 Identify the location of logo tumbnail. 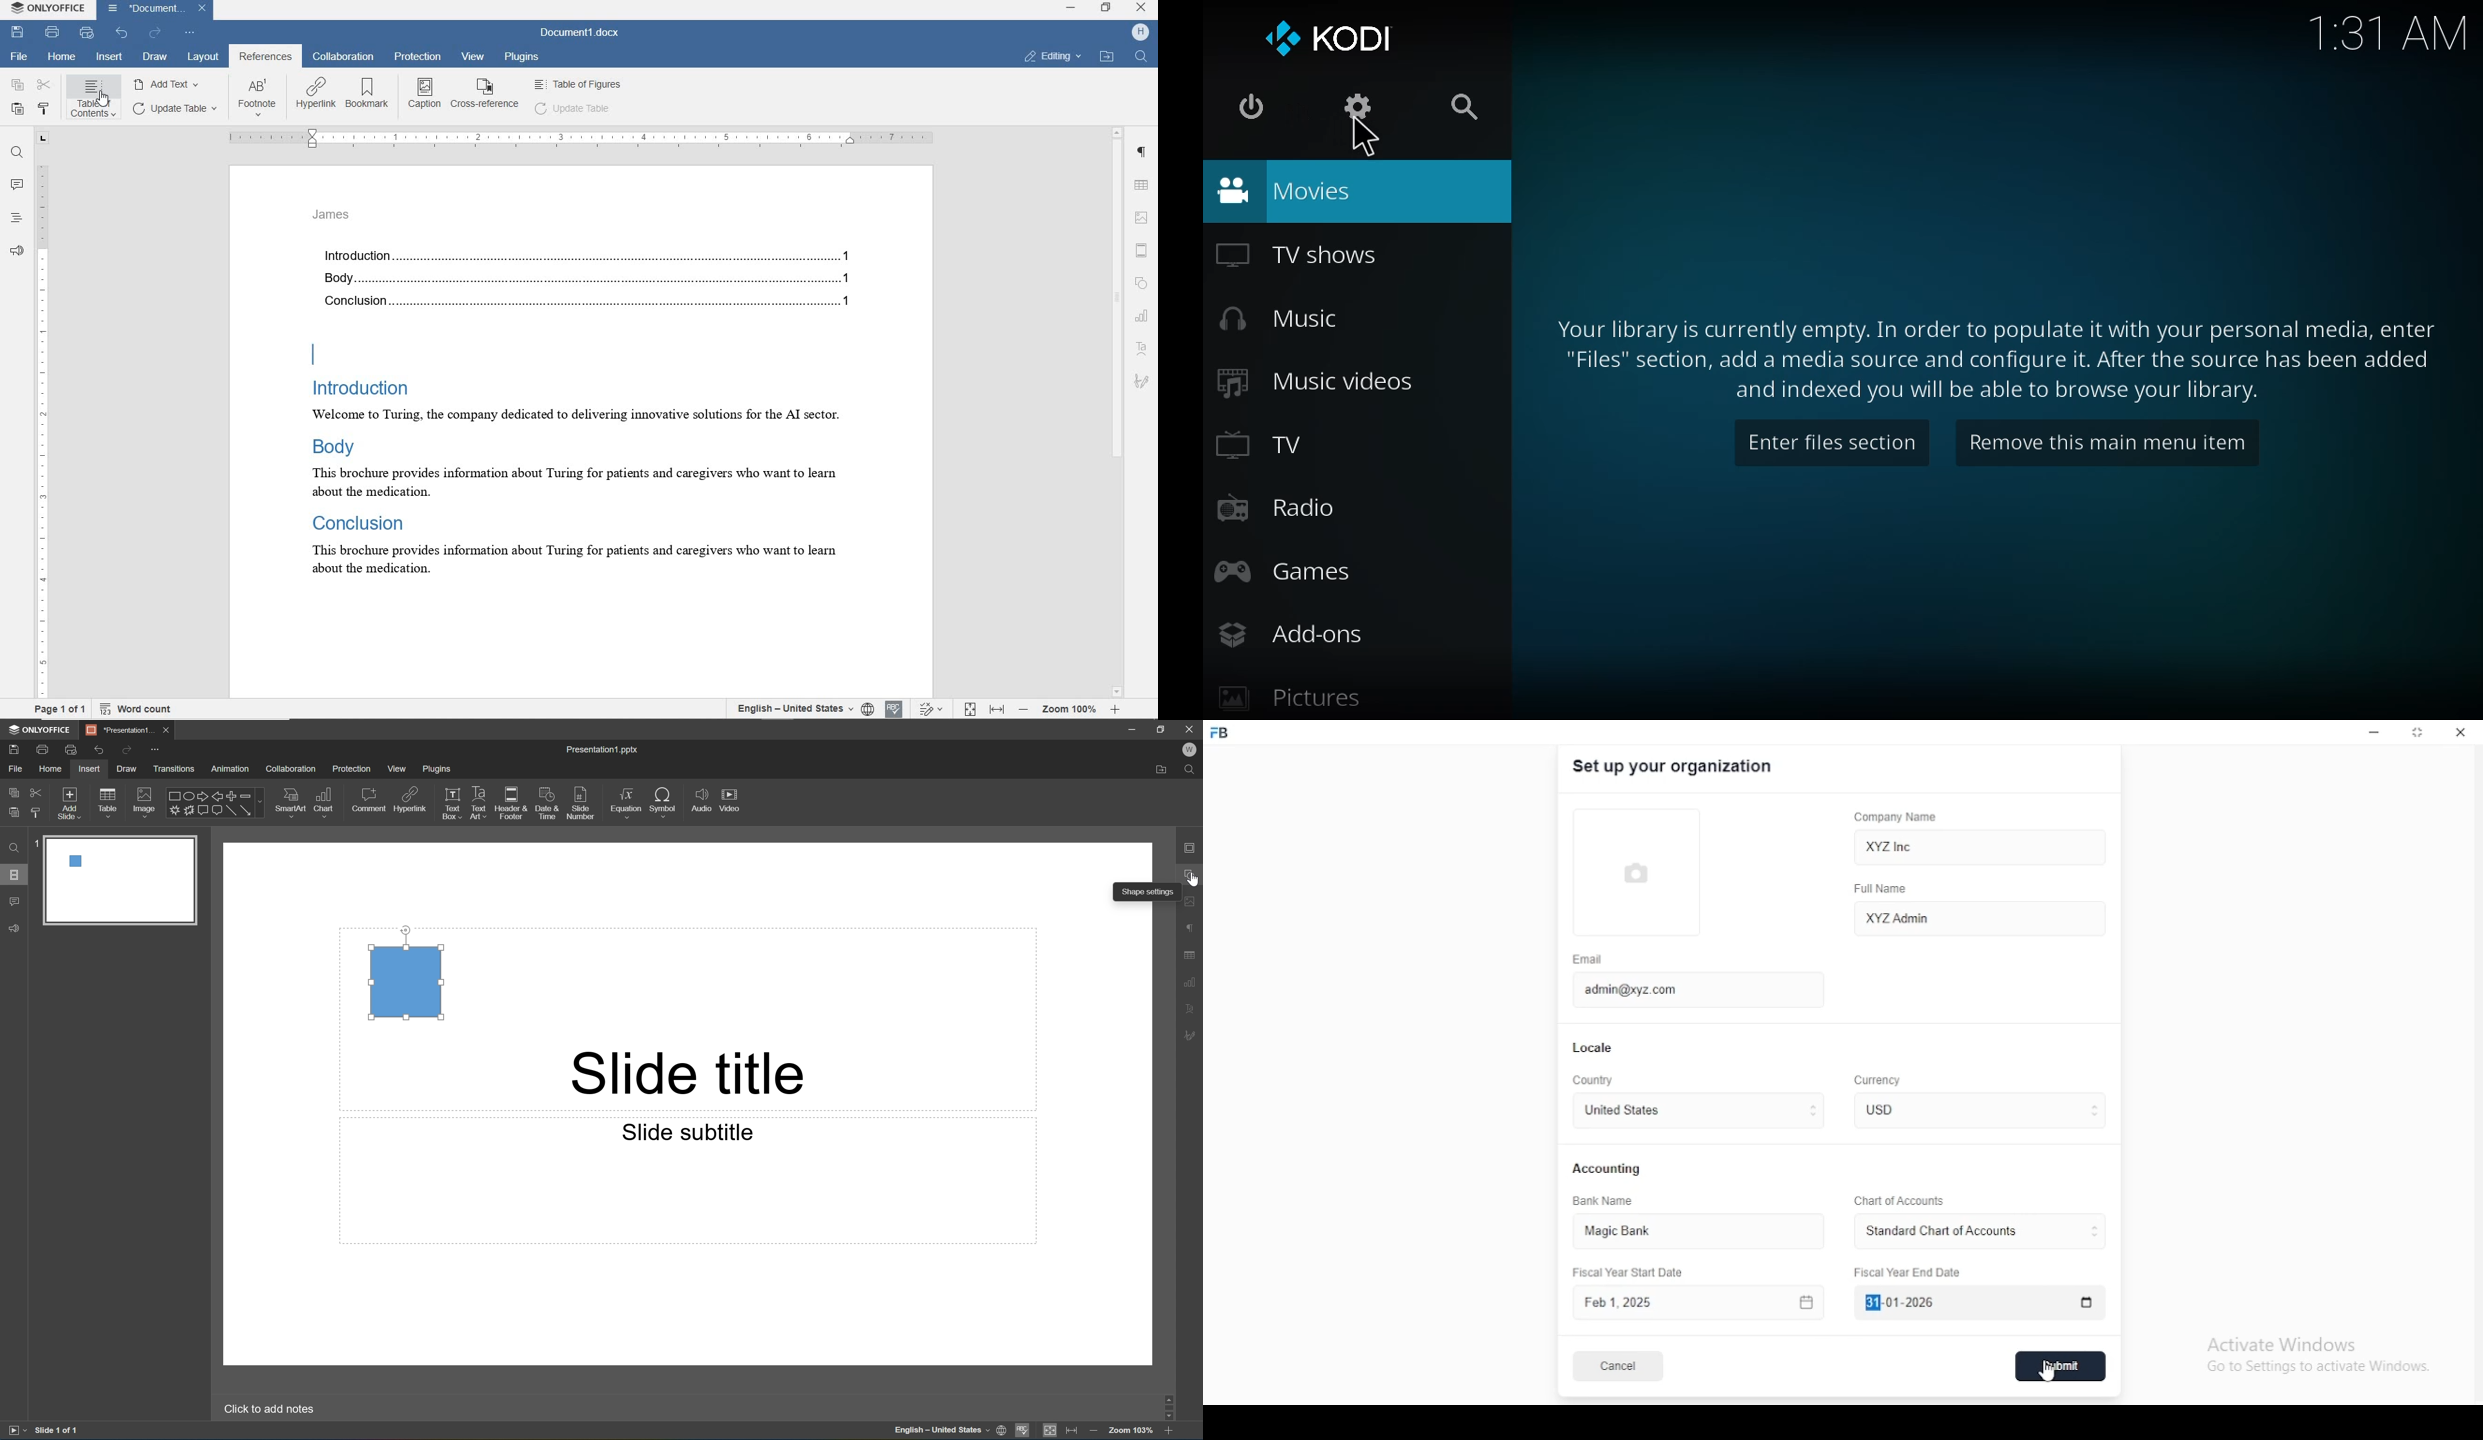
(1651, 873).